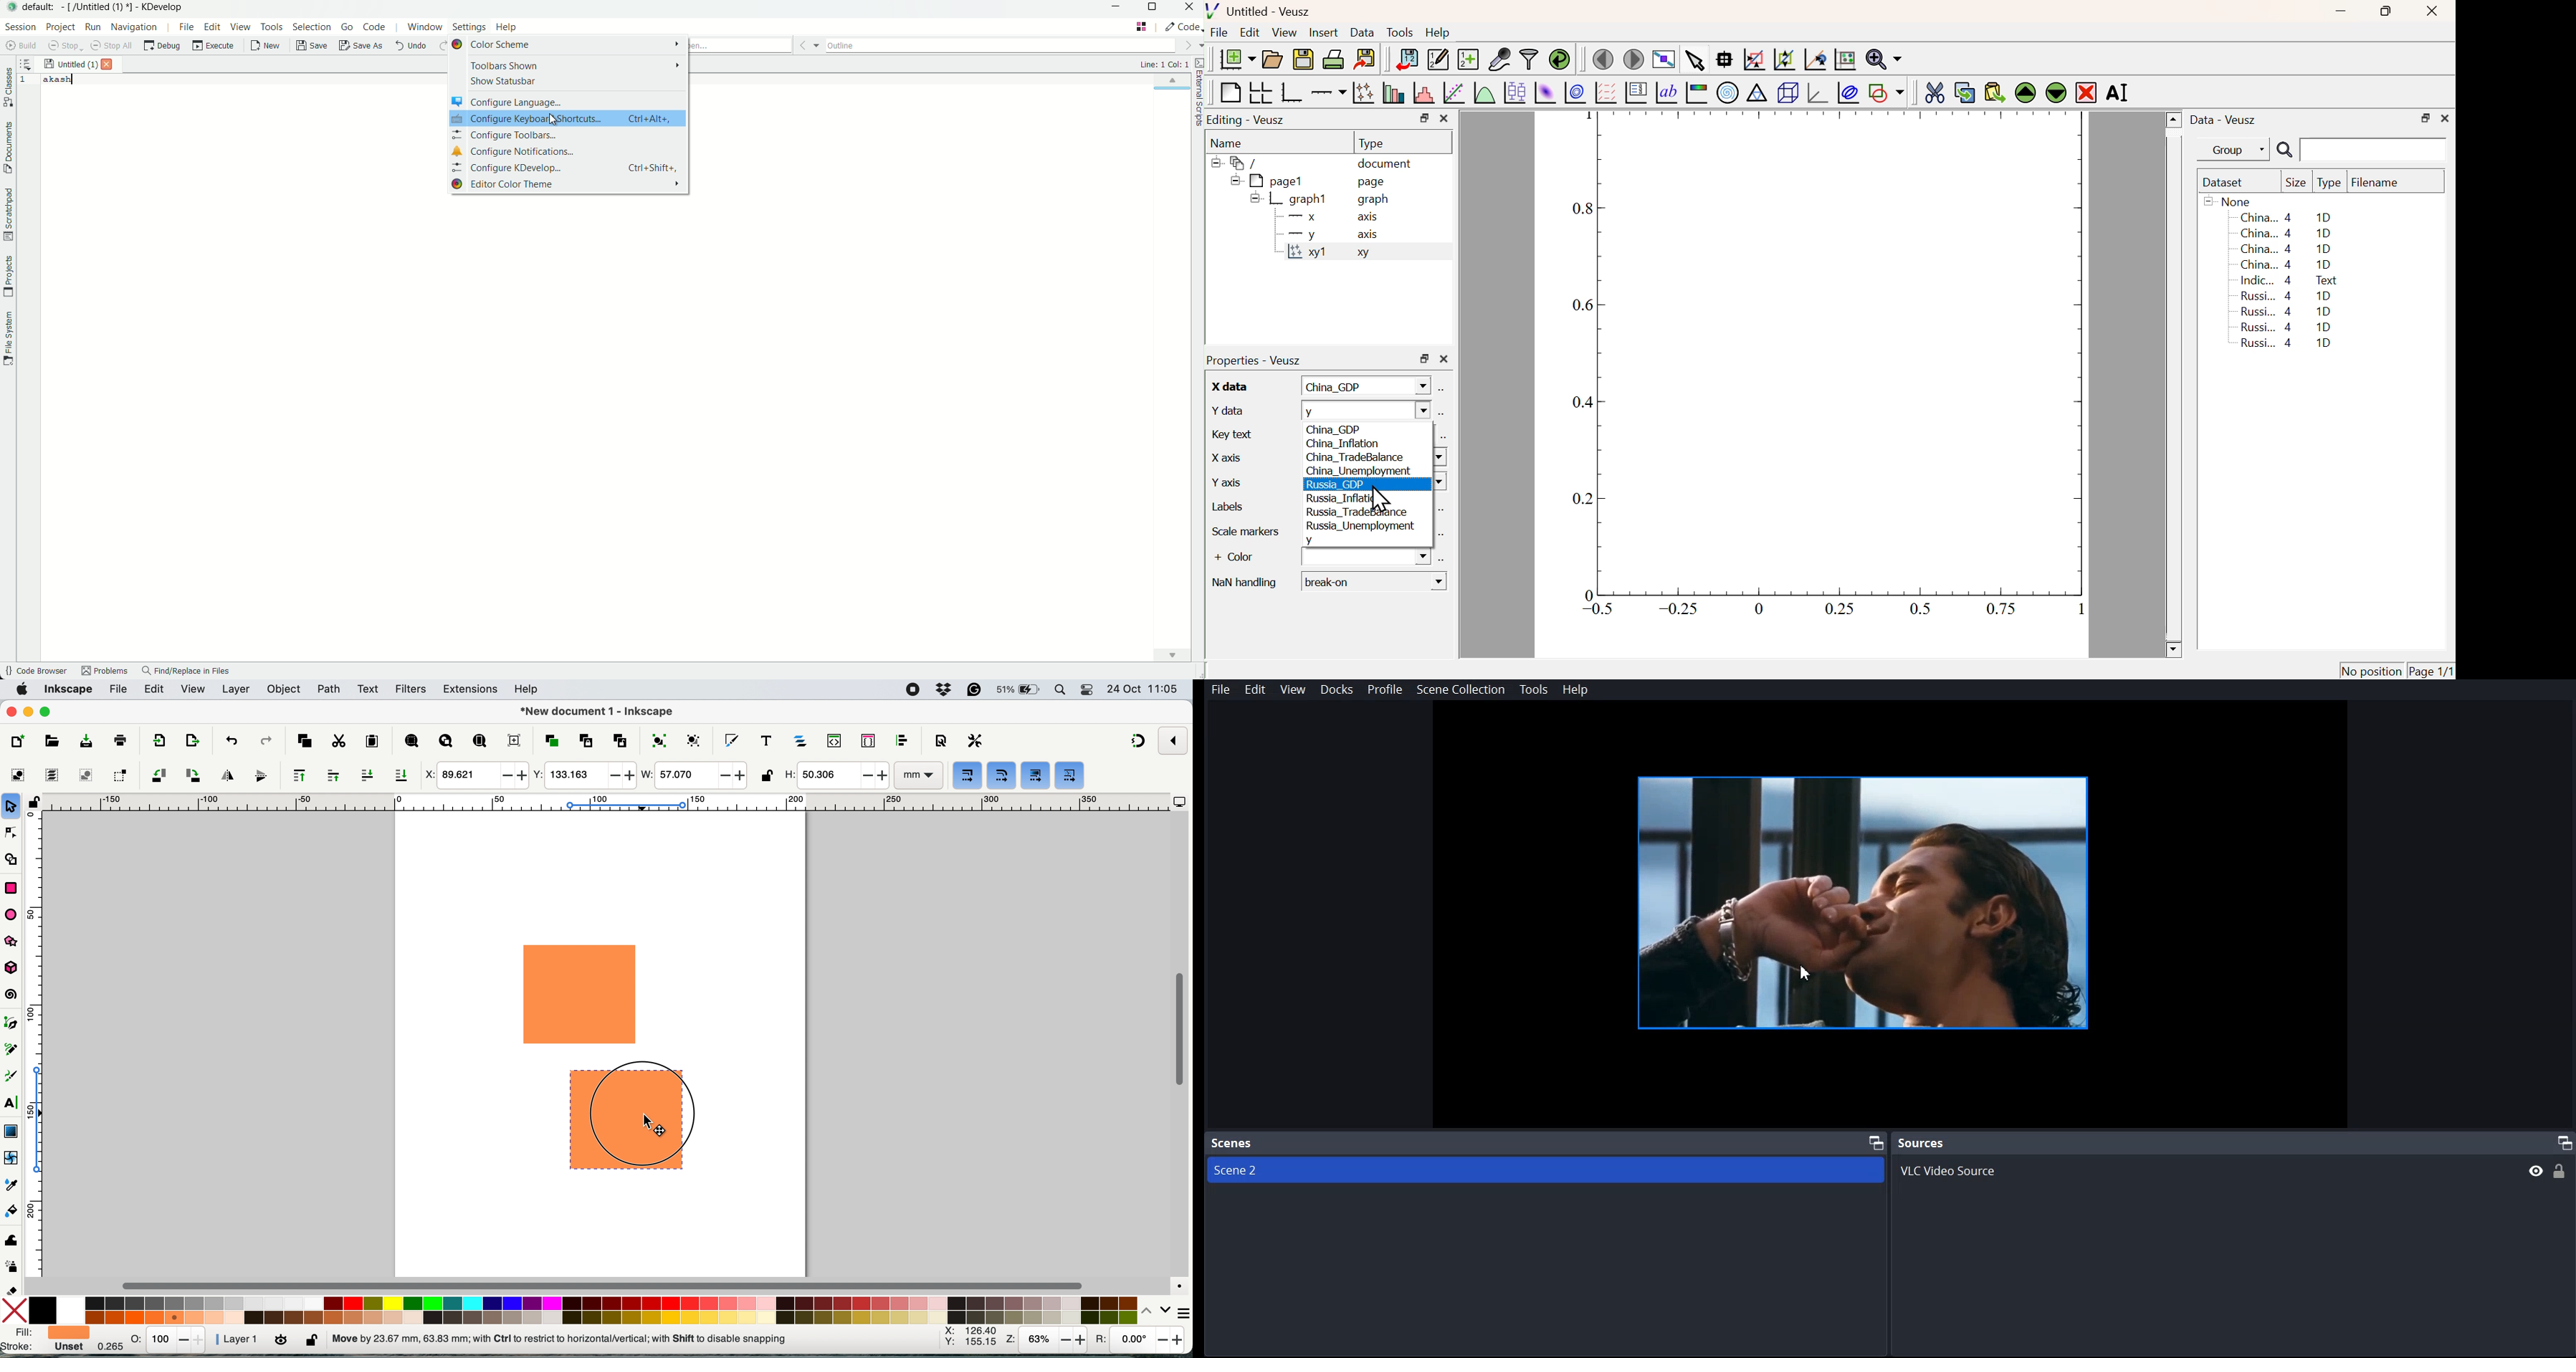 The image size is (2576, 1372). Describe the element at coordinates (2375, 149) in the screenshot. I see `Search Input` at that location.